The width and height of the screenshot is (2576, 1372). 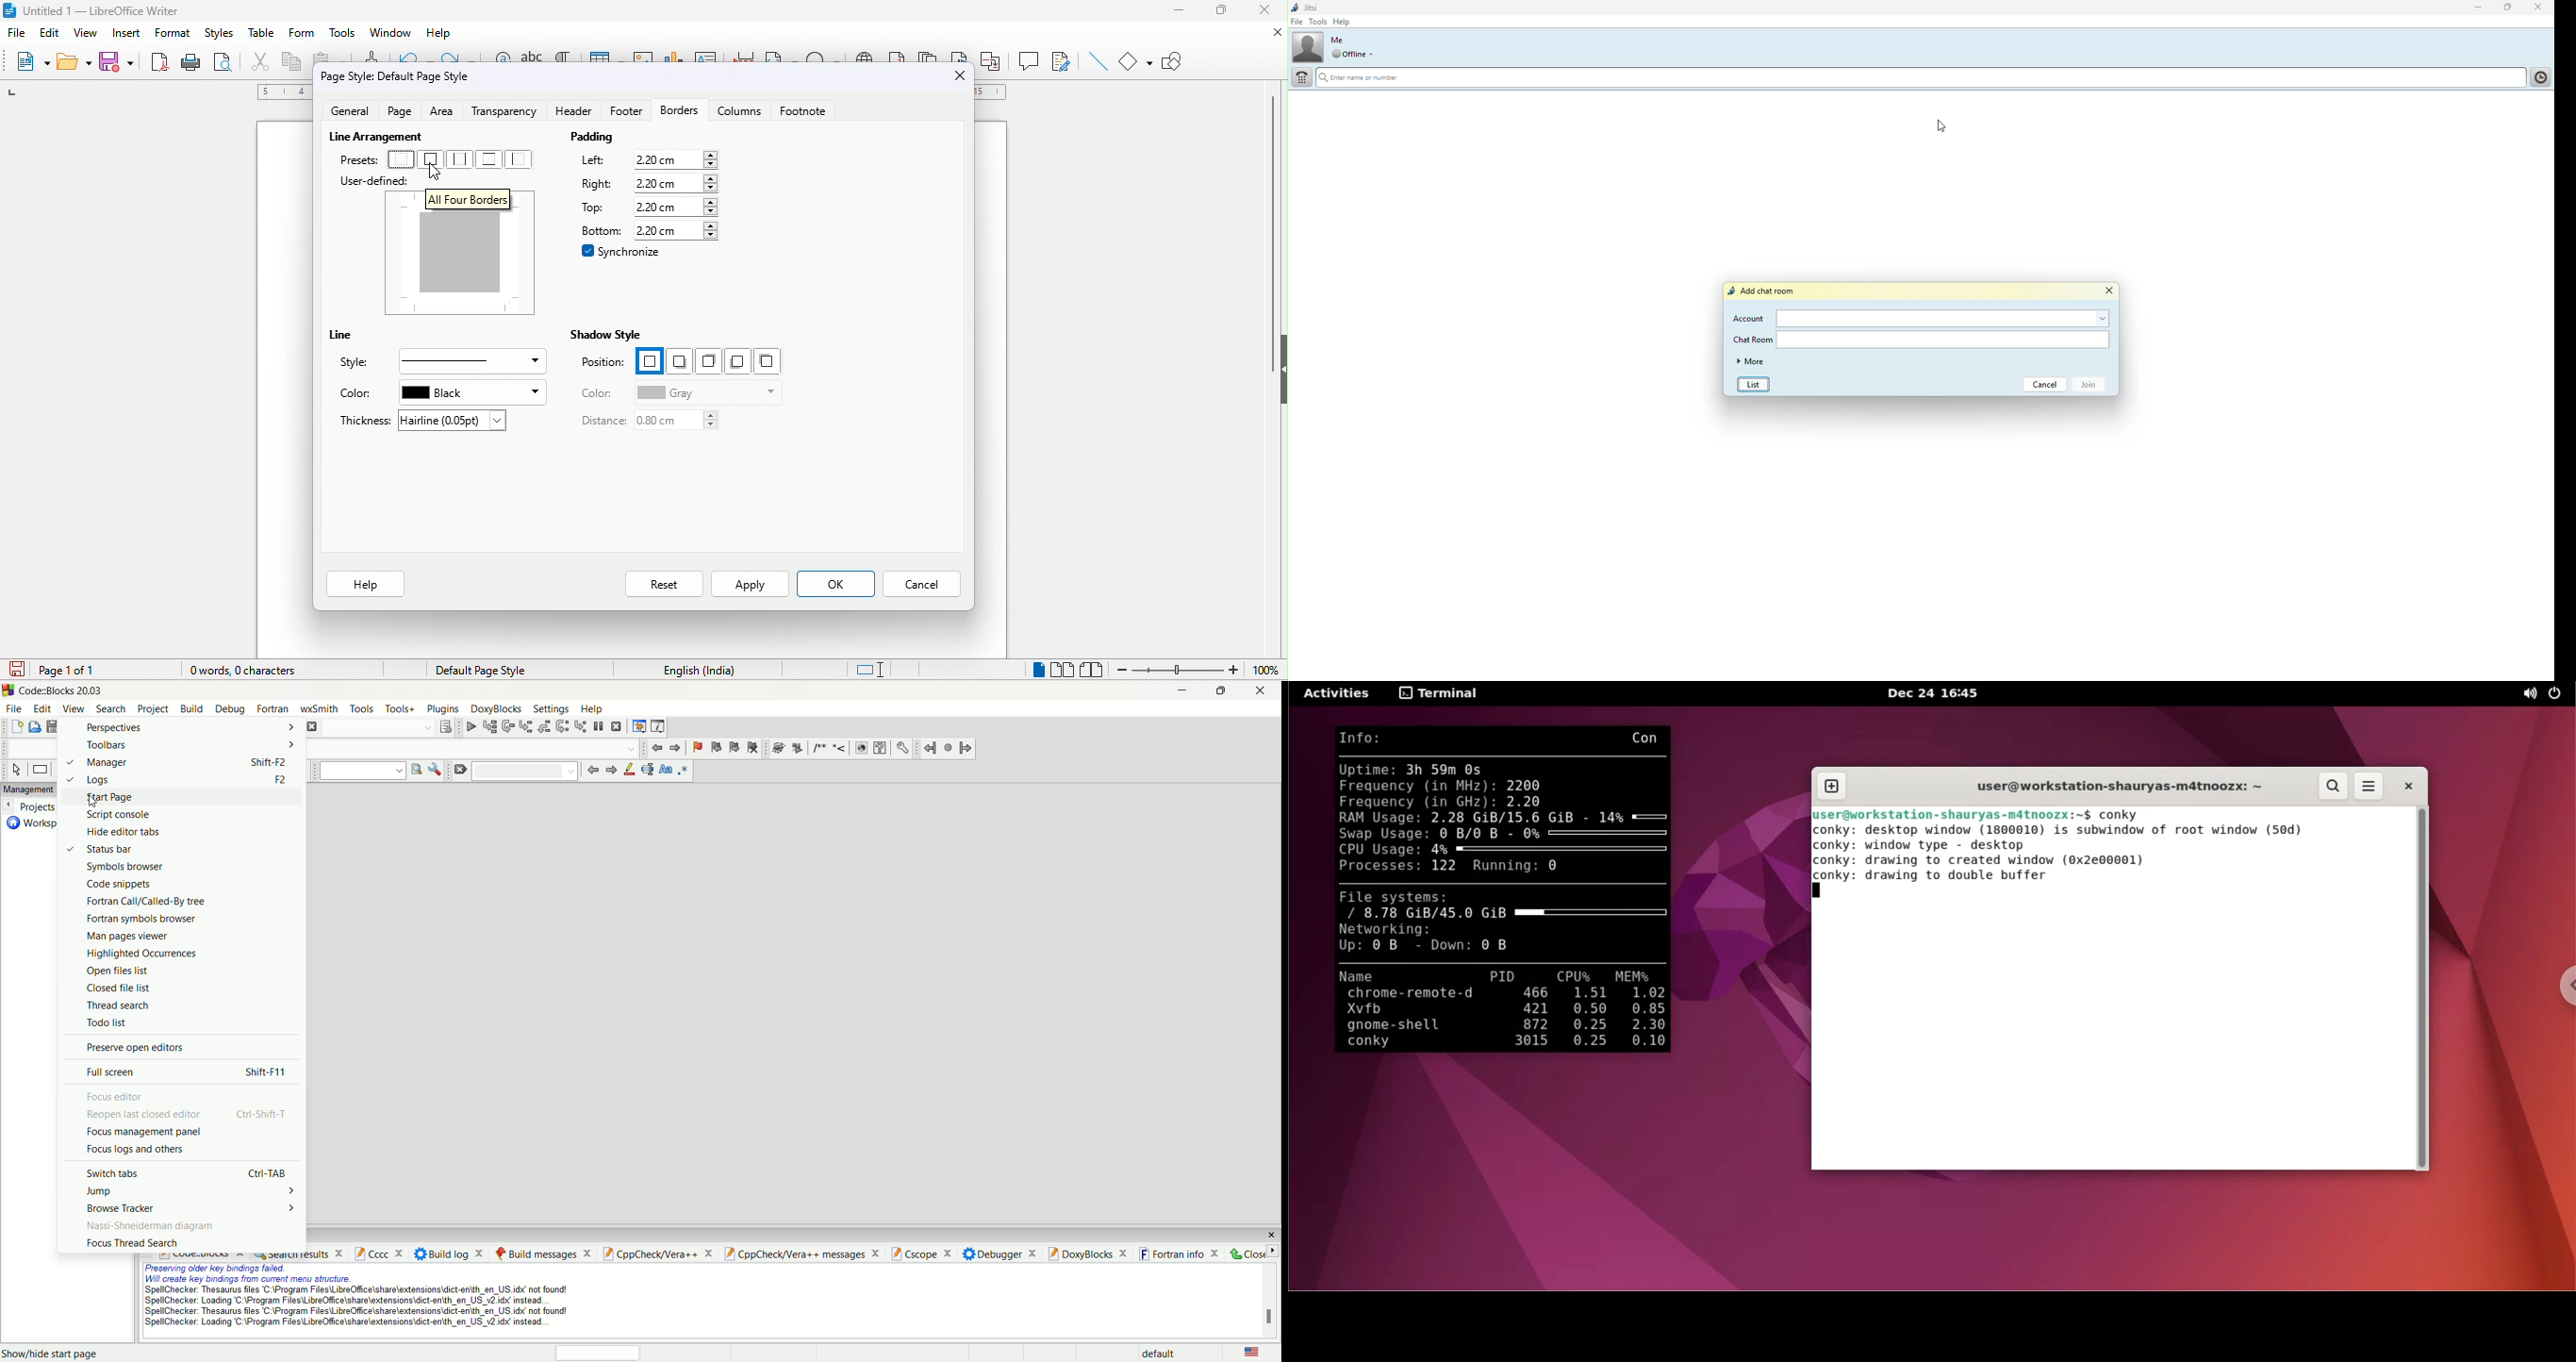 What do you see at coordinates (818, 747) in the screenshot?
I see `Insert comment block` at bounding box center [818, 747].